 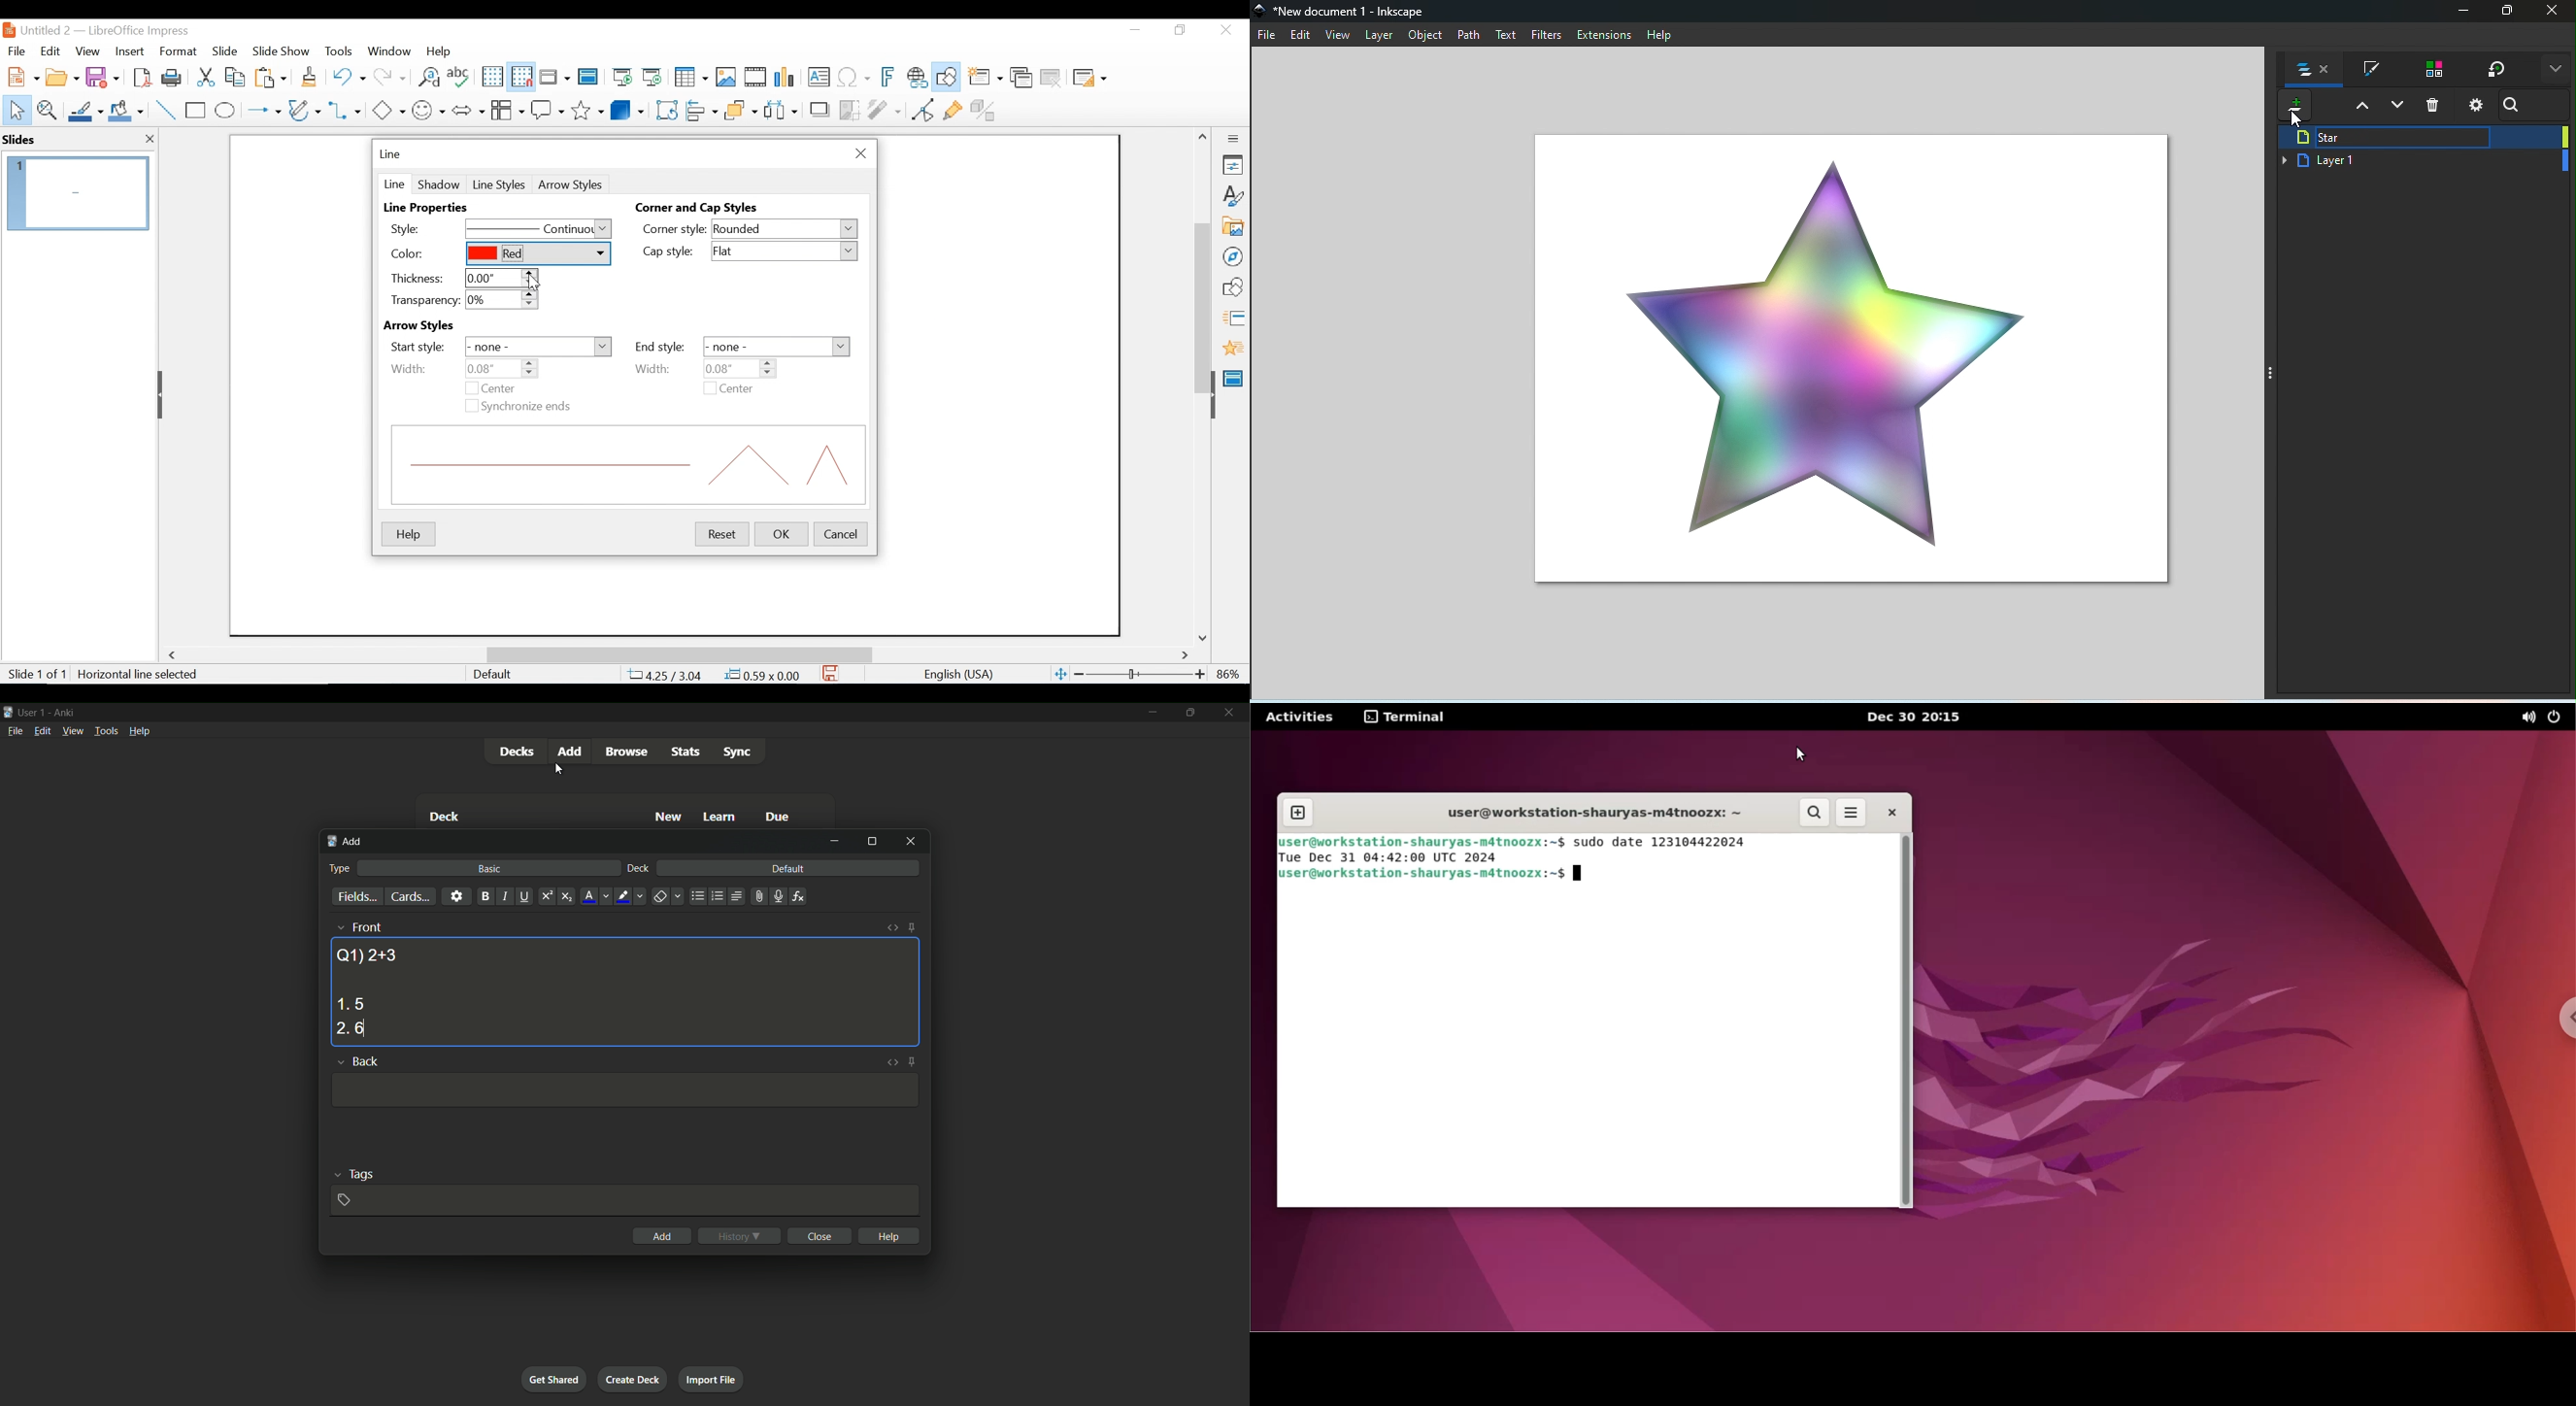 What do you see at coordinates (639, 869) in the screenshot?
I see `deck` at bounding box center [639, 869].